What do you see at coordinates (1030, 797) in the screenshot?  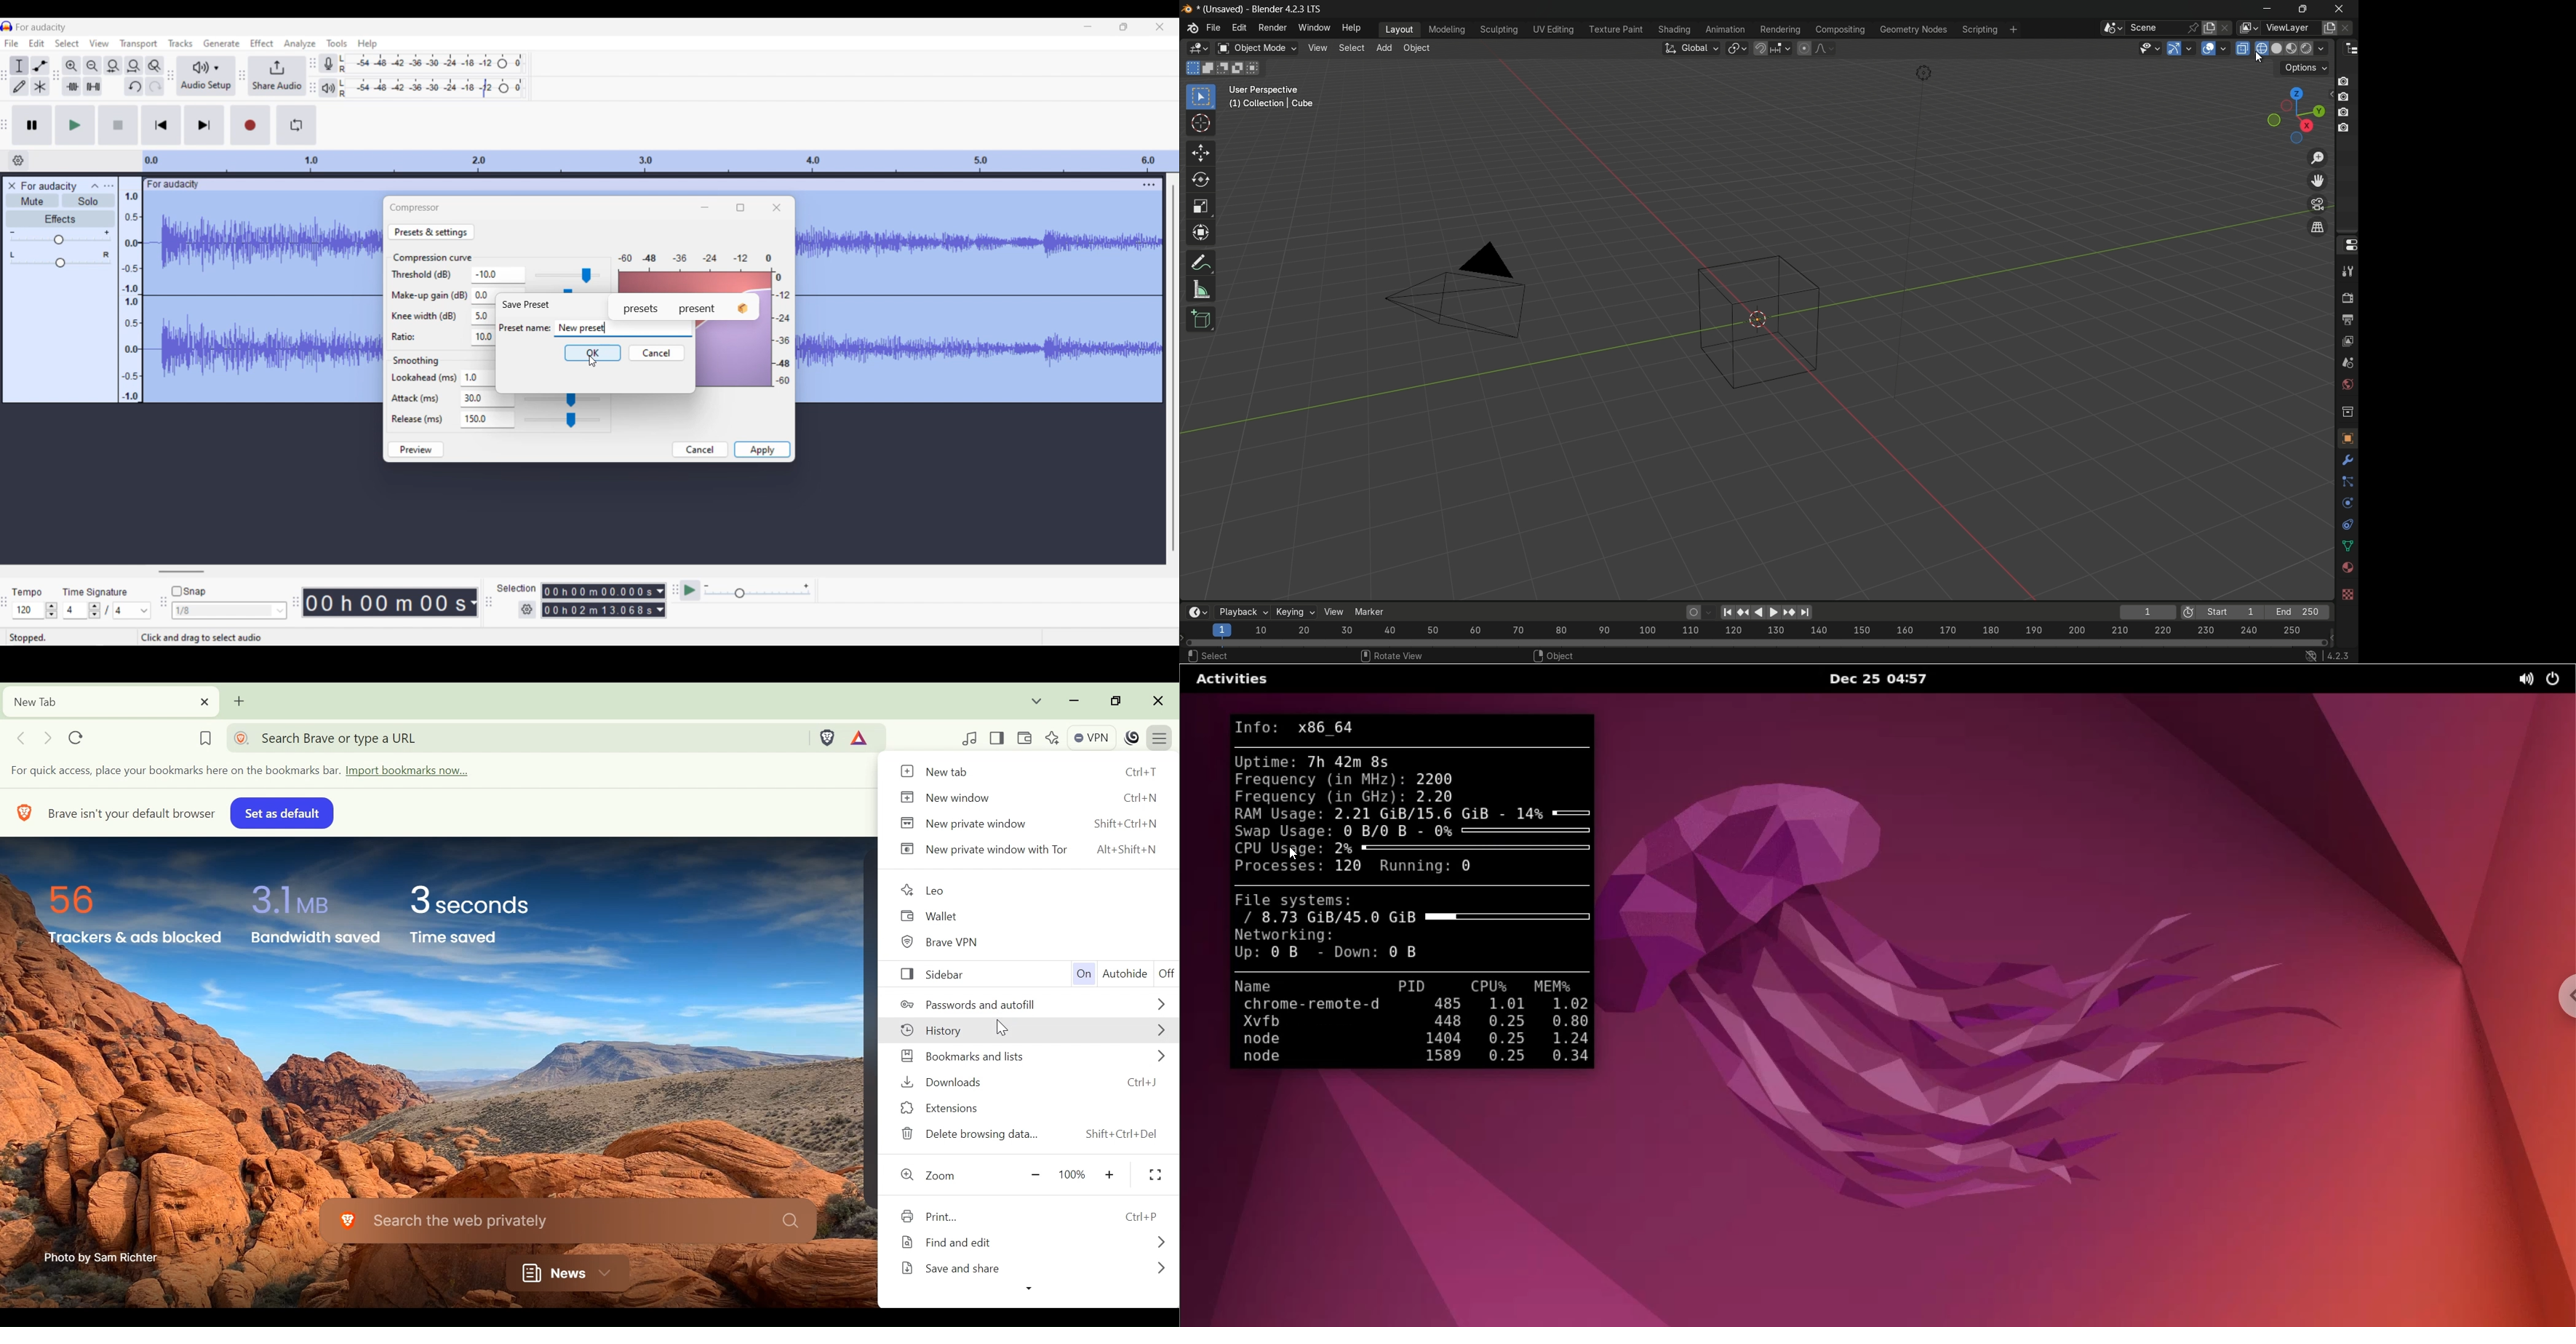 I see `New window Ctrl+N` at bounding box center [1030, 797].